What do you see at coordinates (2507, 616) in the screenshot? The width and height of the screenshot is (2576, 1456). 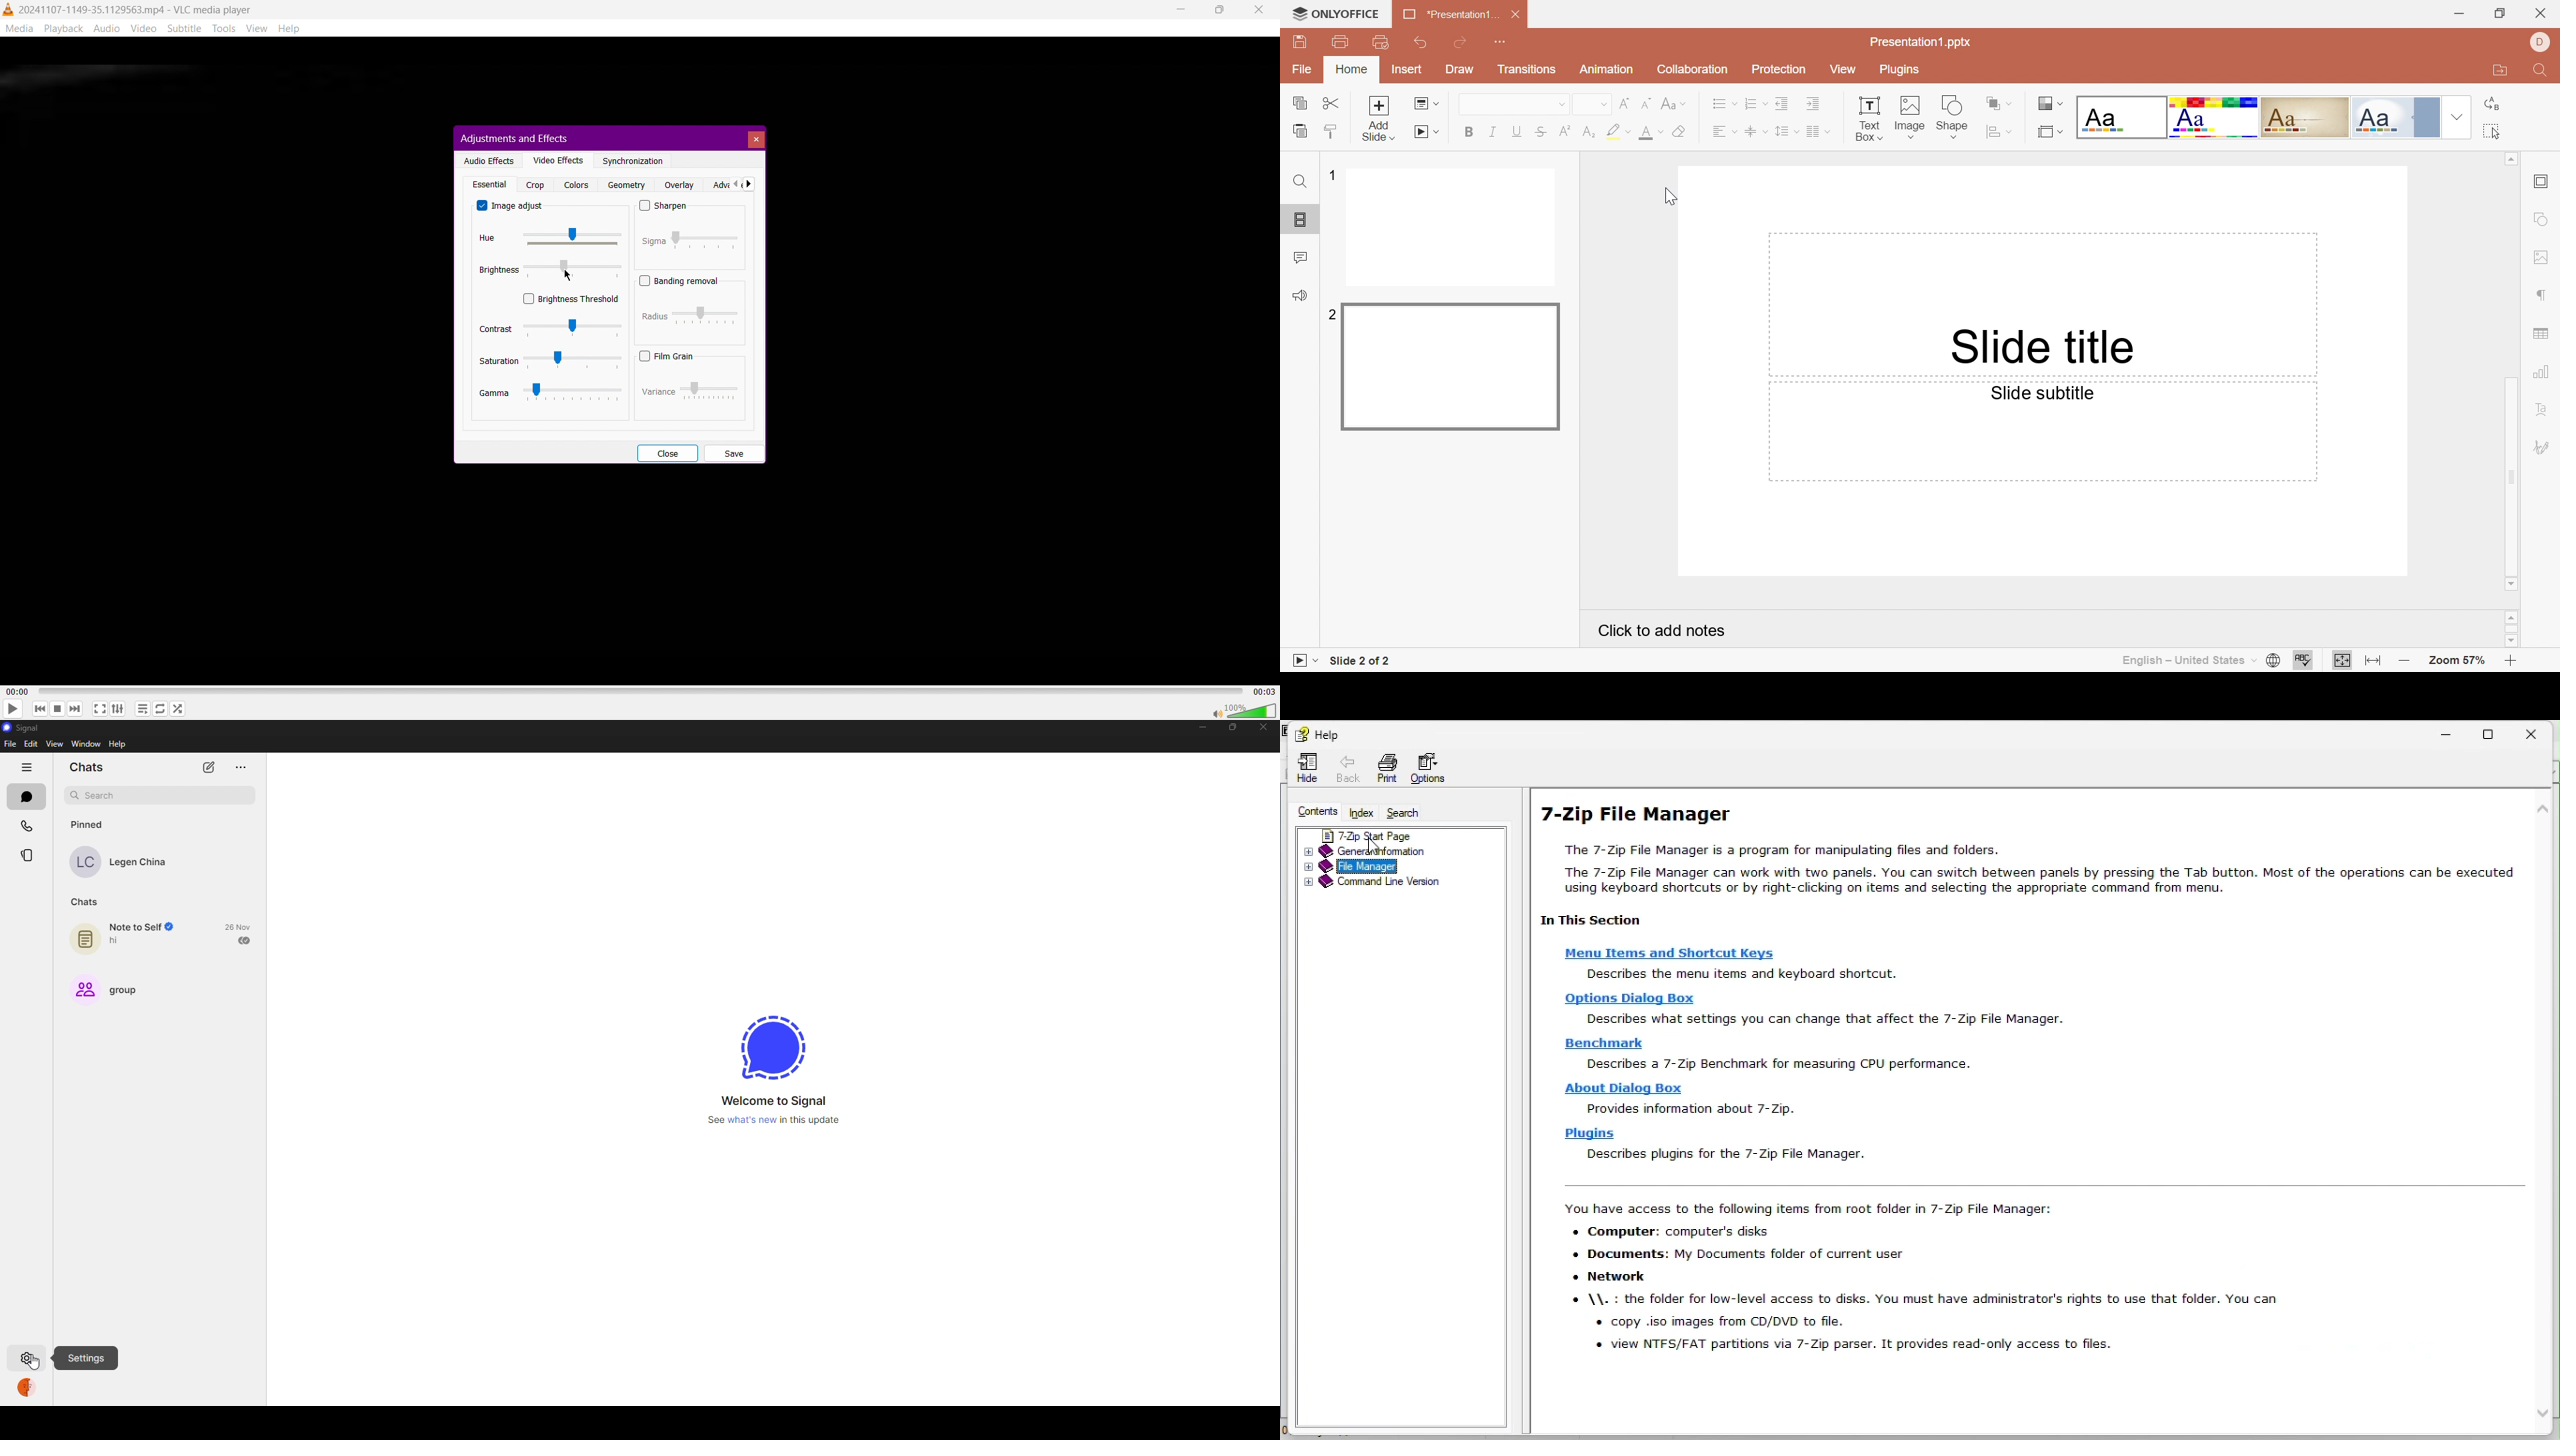 I see `Scroll Up` at bounding box center [2507, 616].